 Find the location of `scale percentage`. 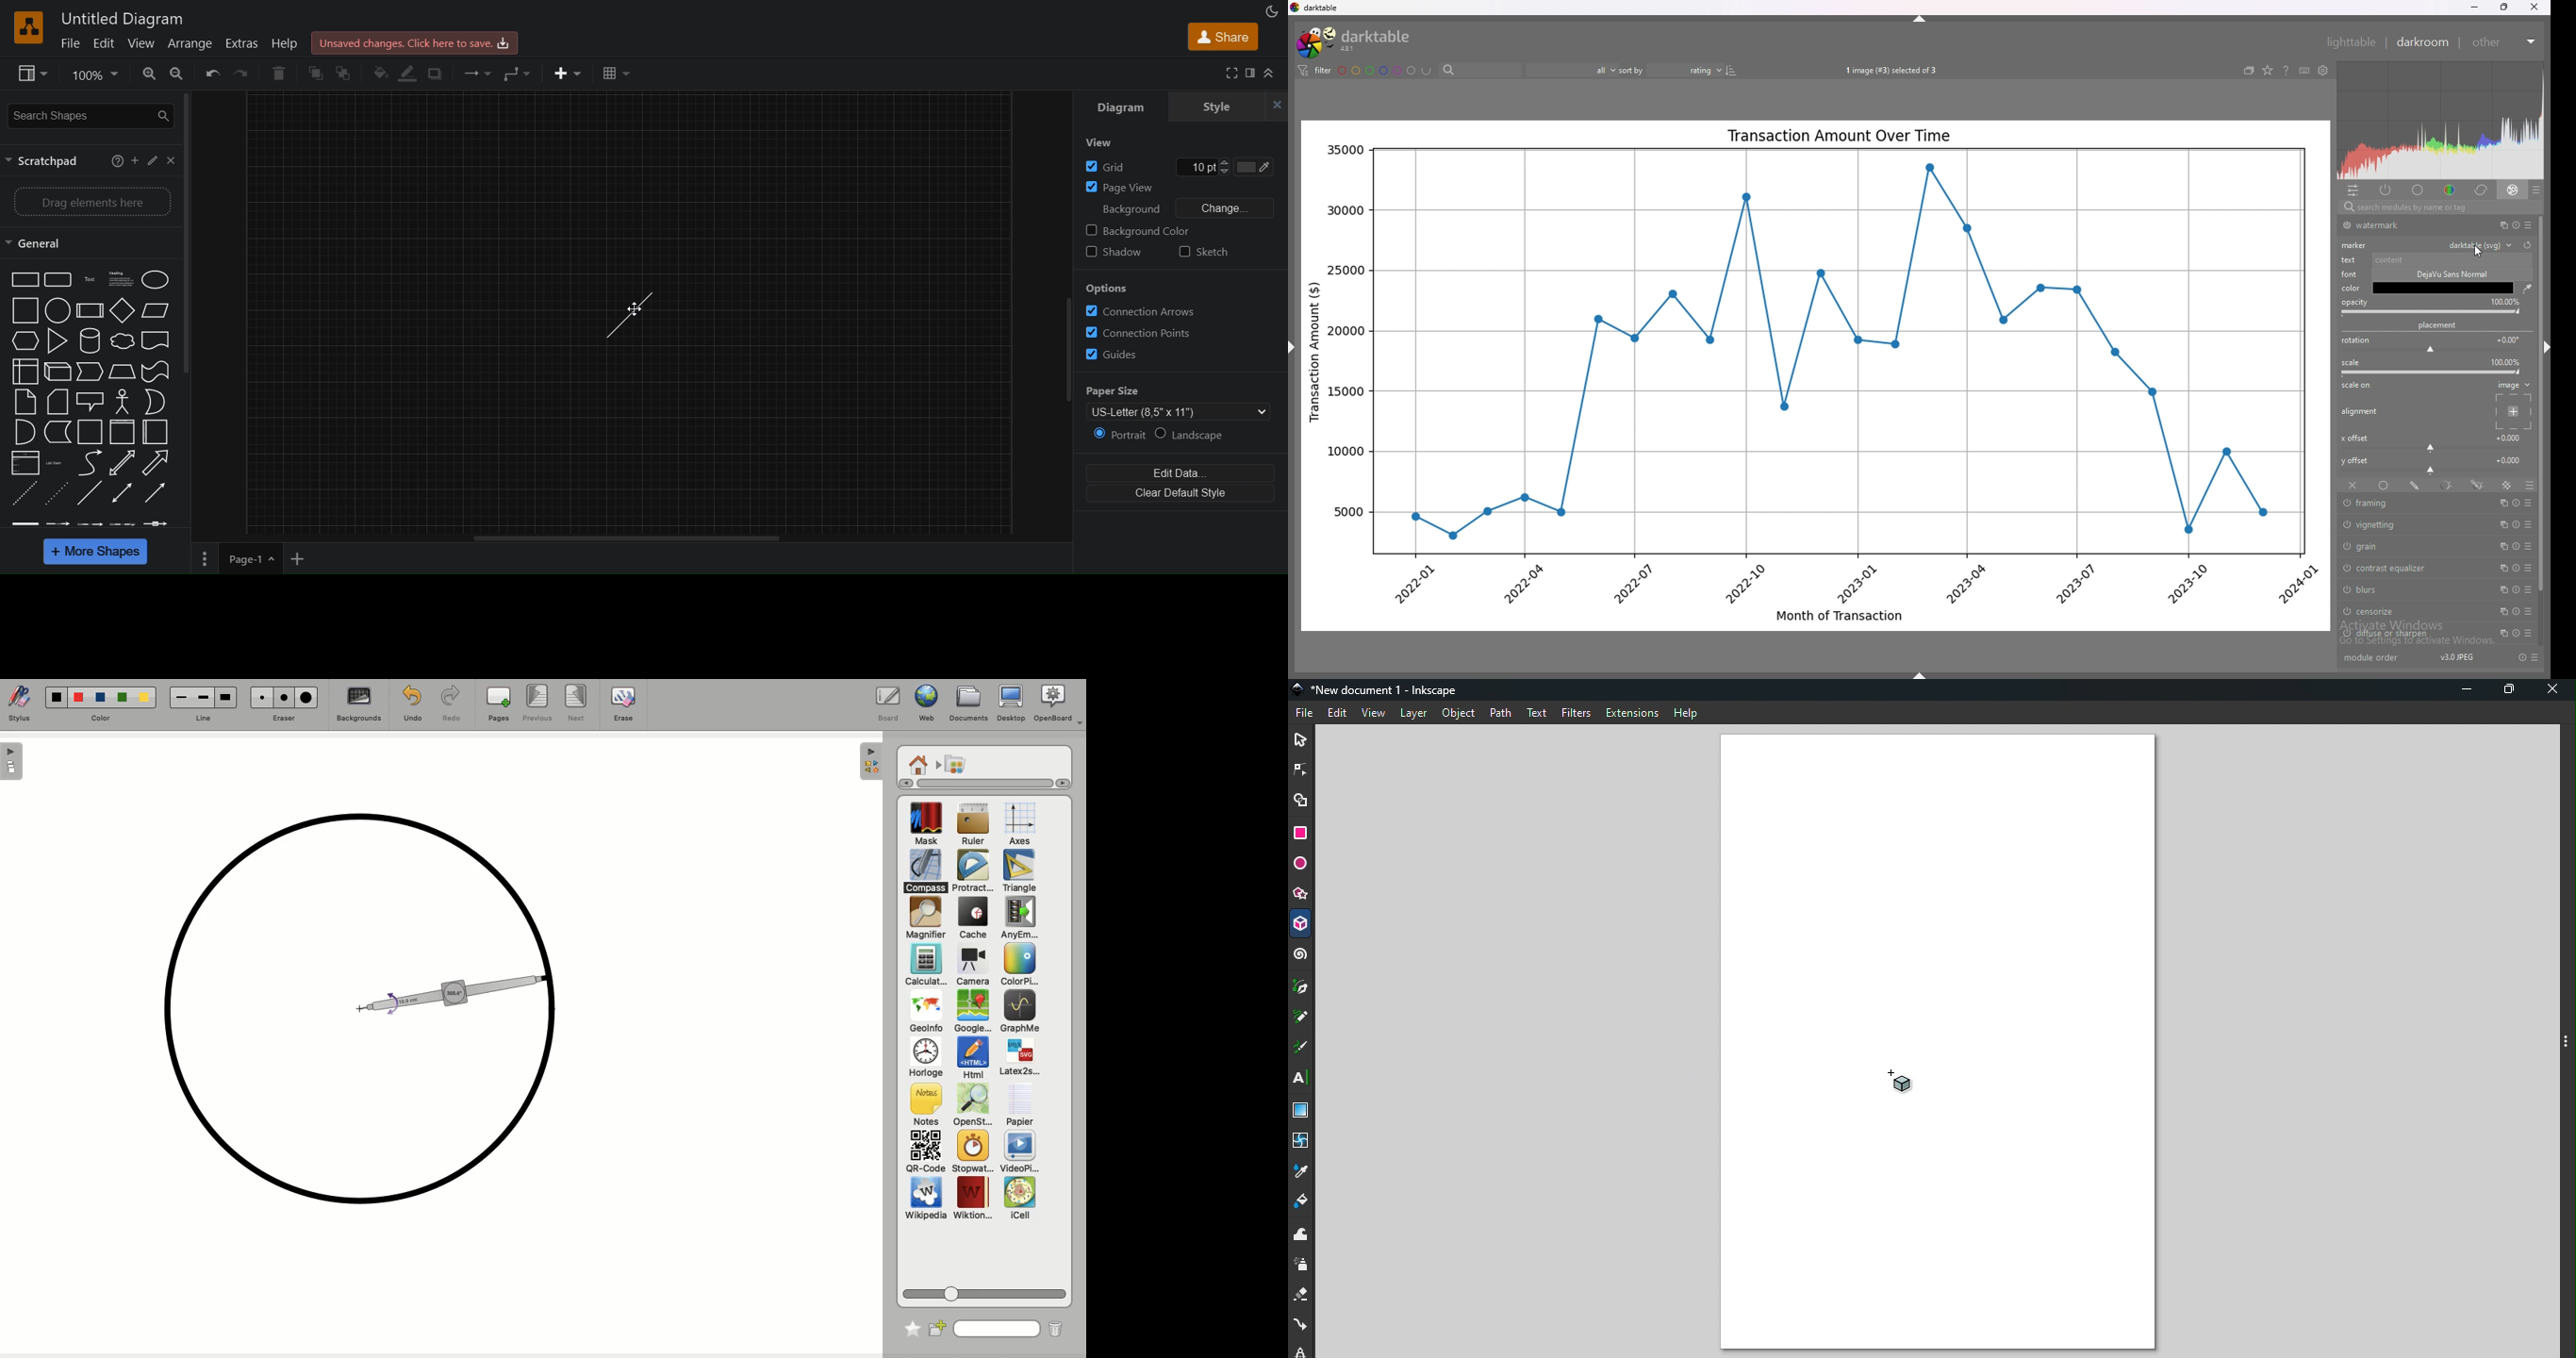

scale percentage is located at coordinates (2505, 362).